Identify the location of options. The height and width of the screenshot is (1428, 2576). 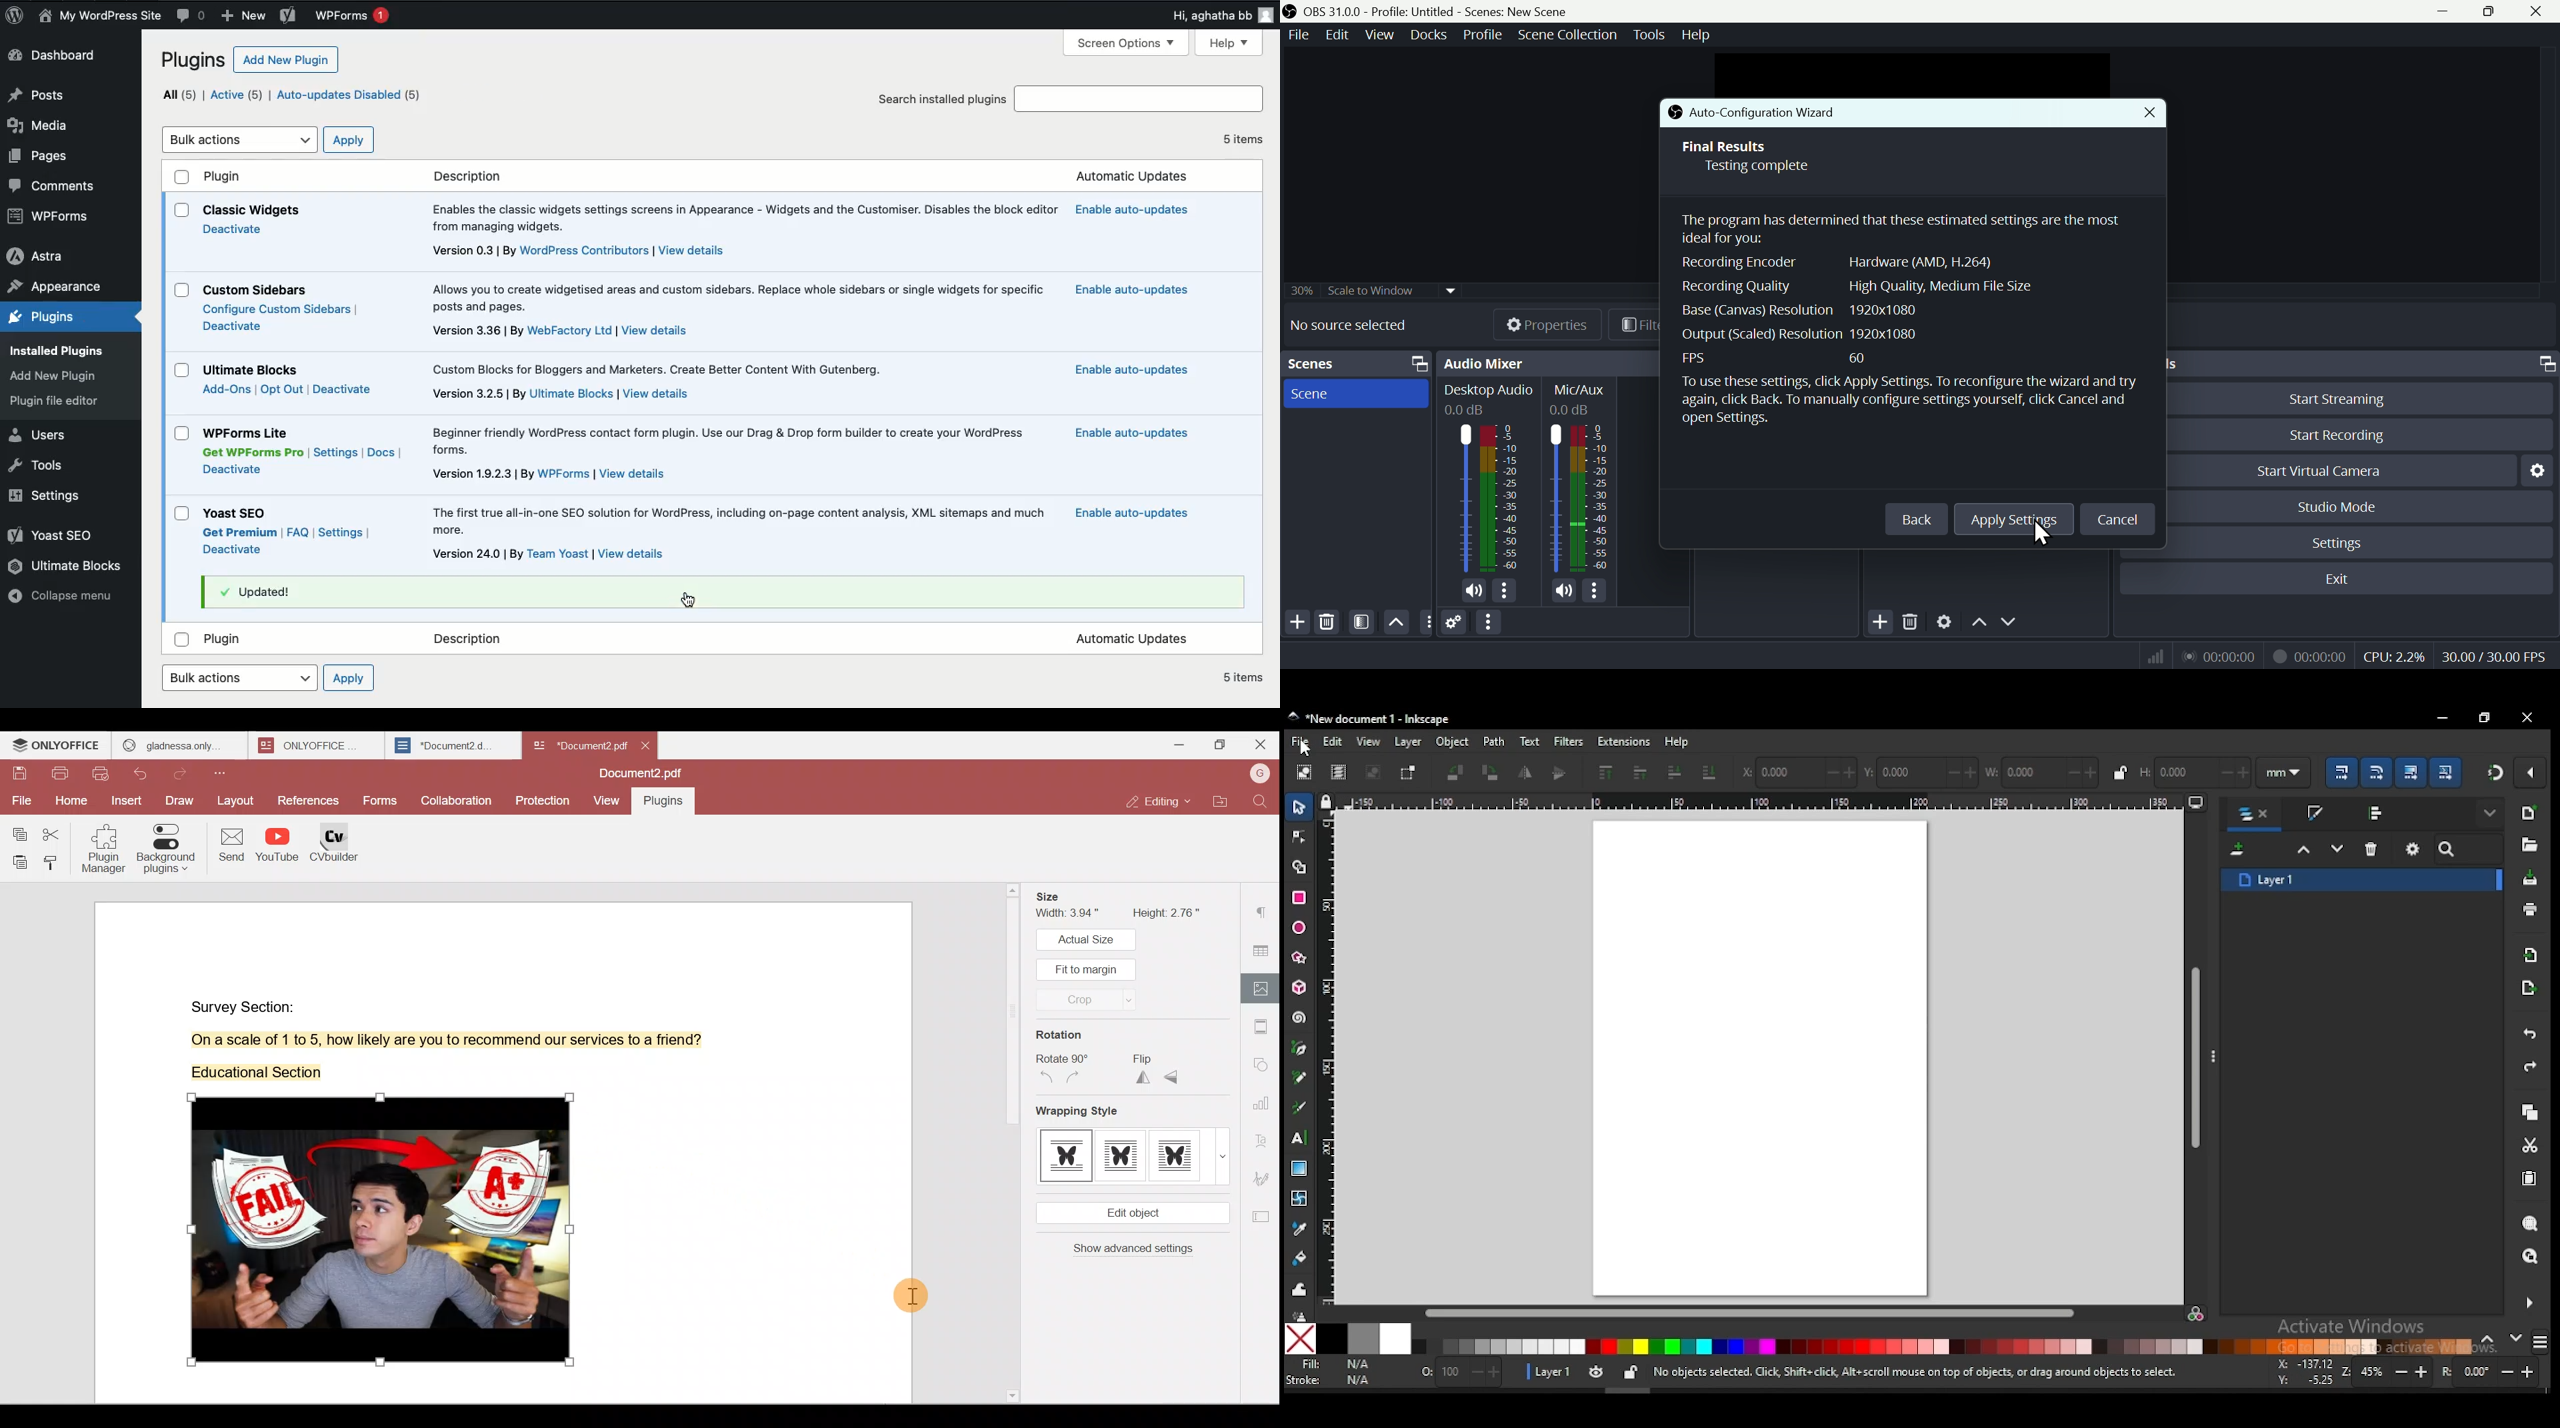
(1503, 591).